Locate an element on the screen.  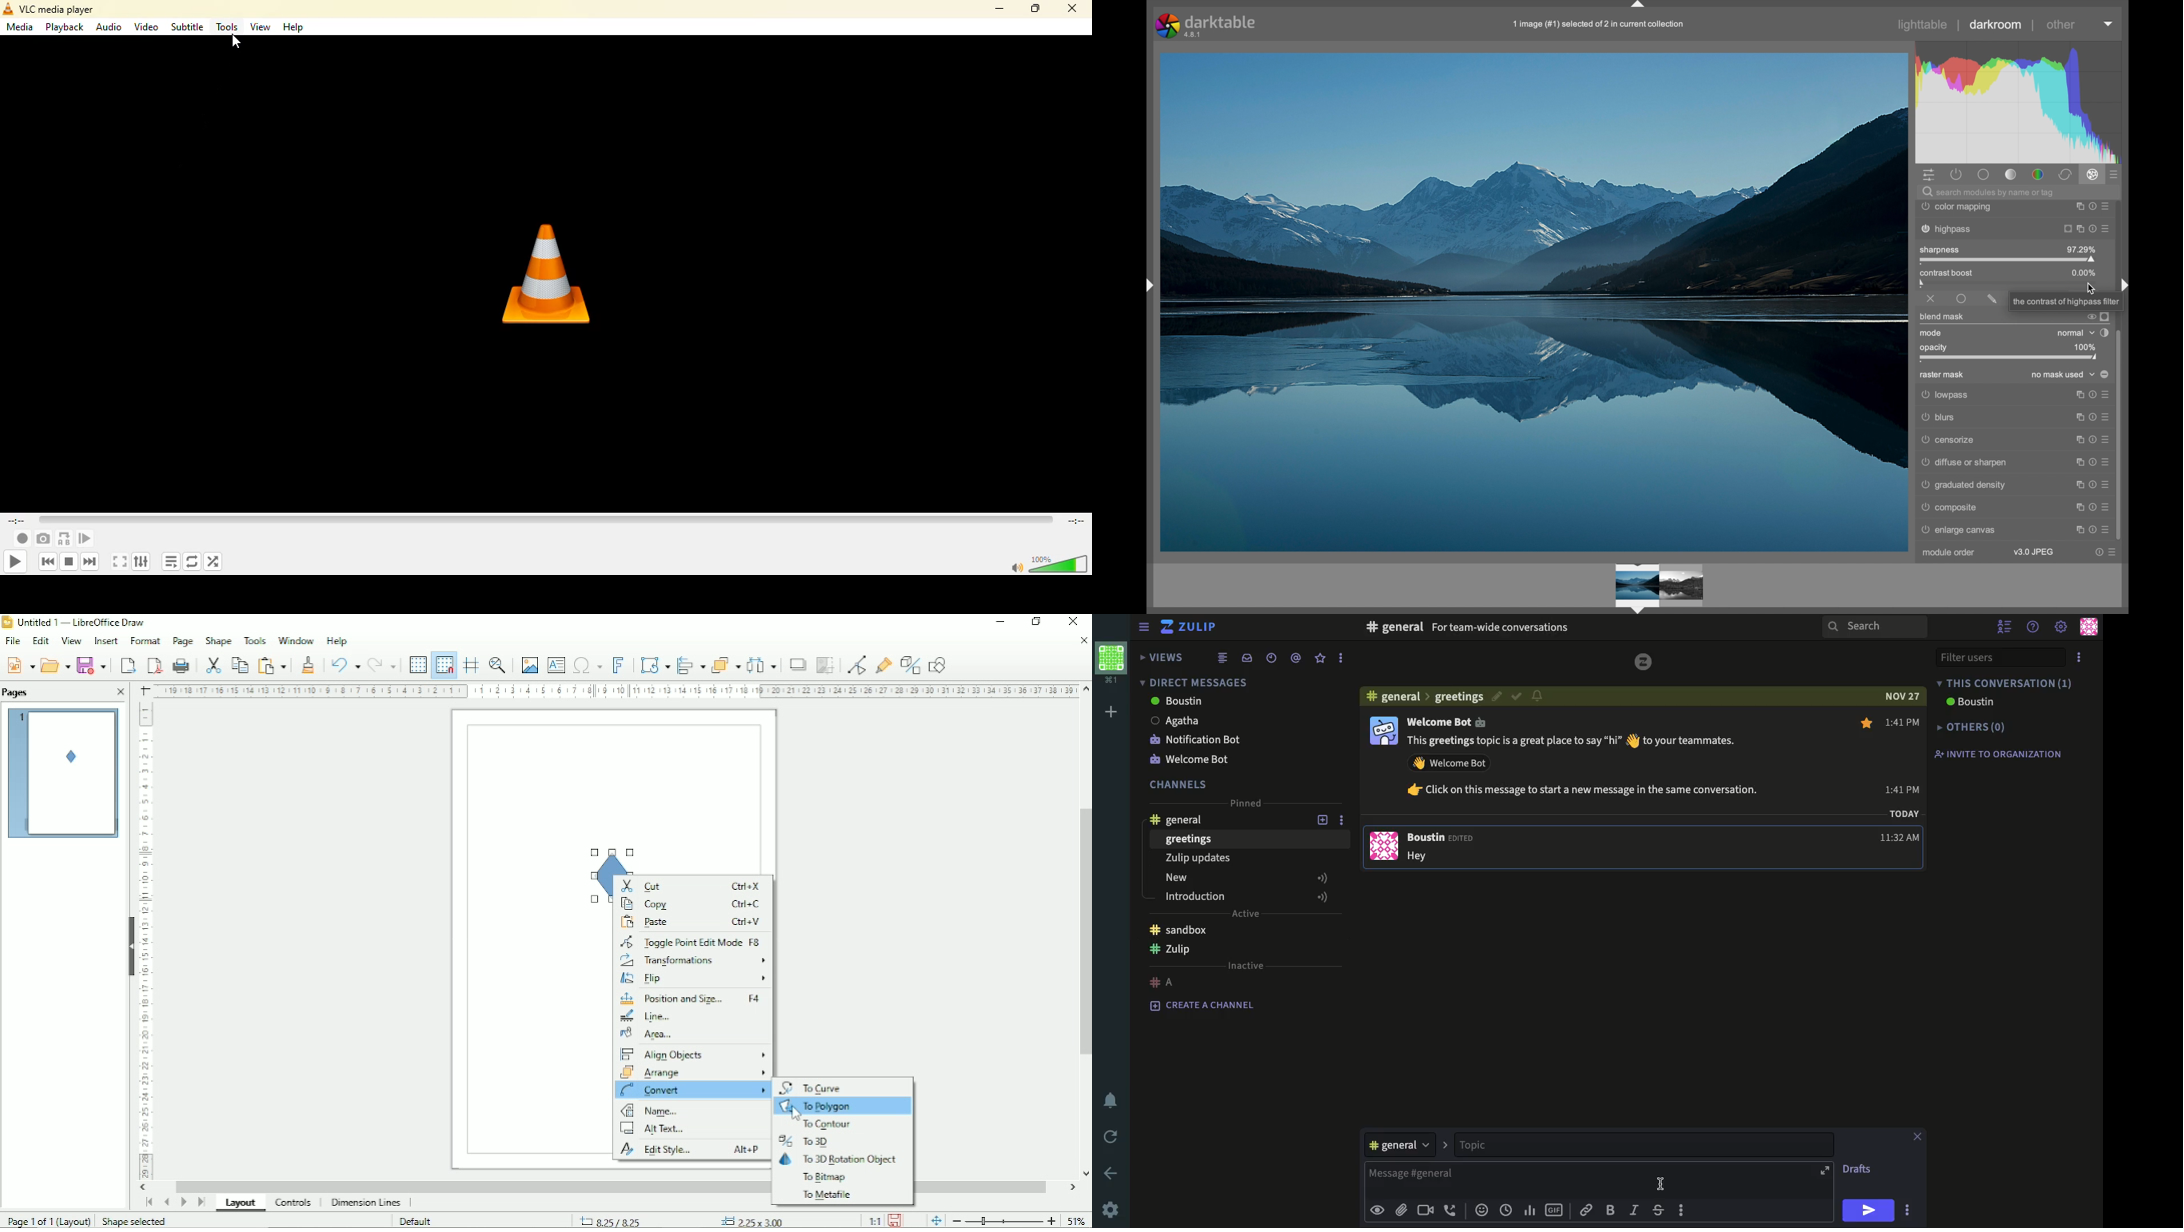
settings is located at coordinates (1110, 1211).